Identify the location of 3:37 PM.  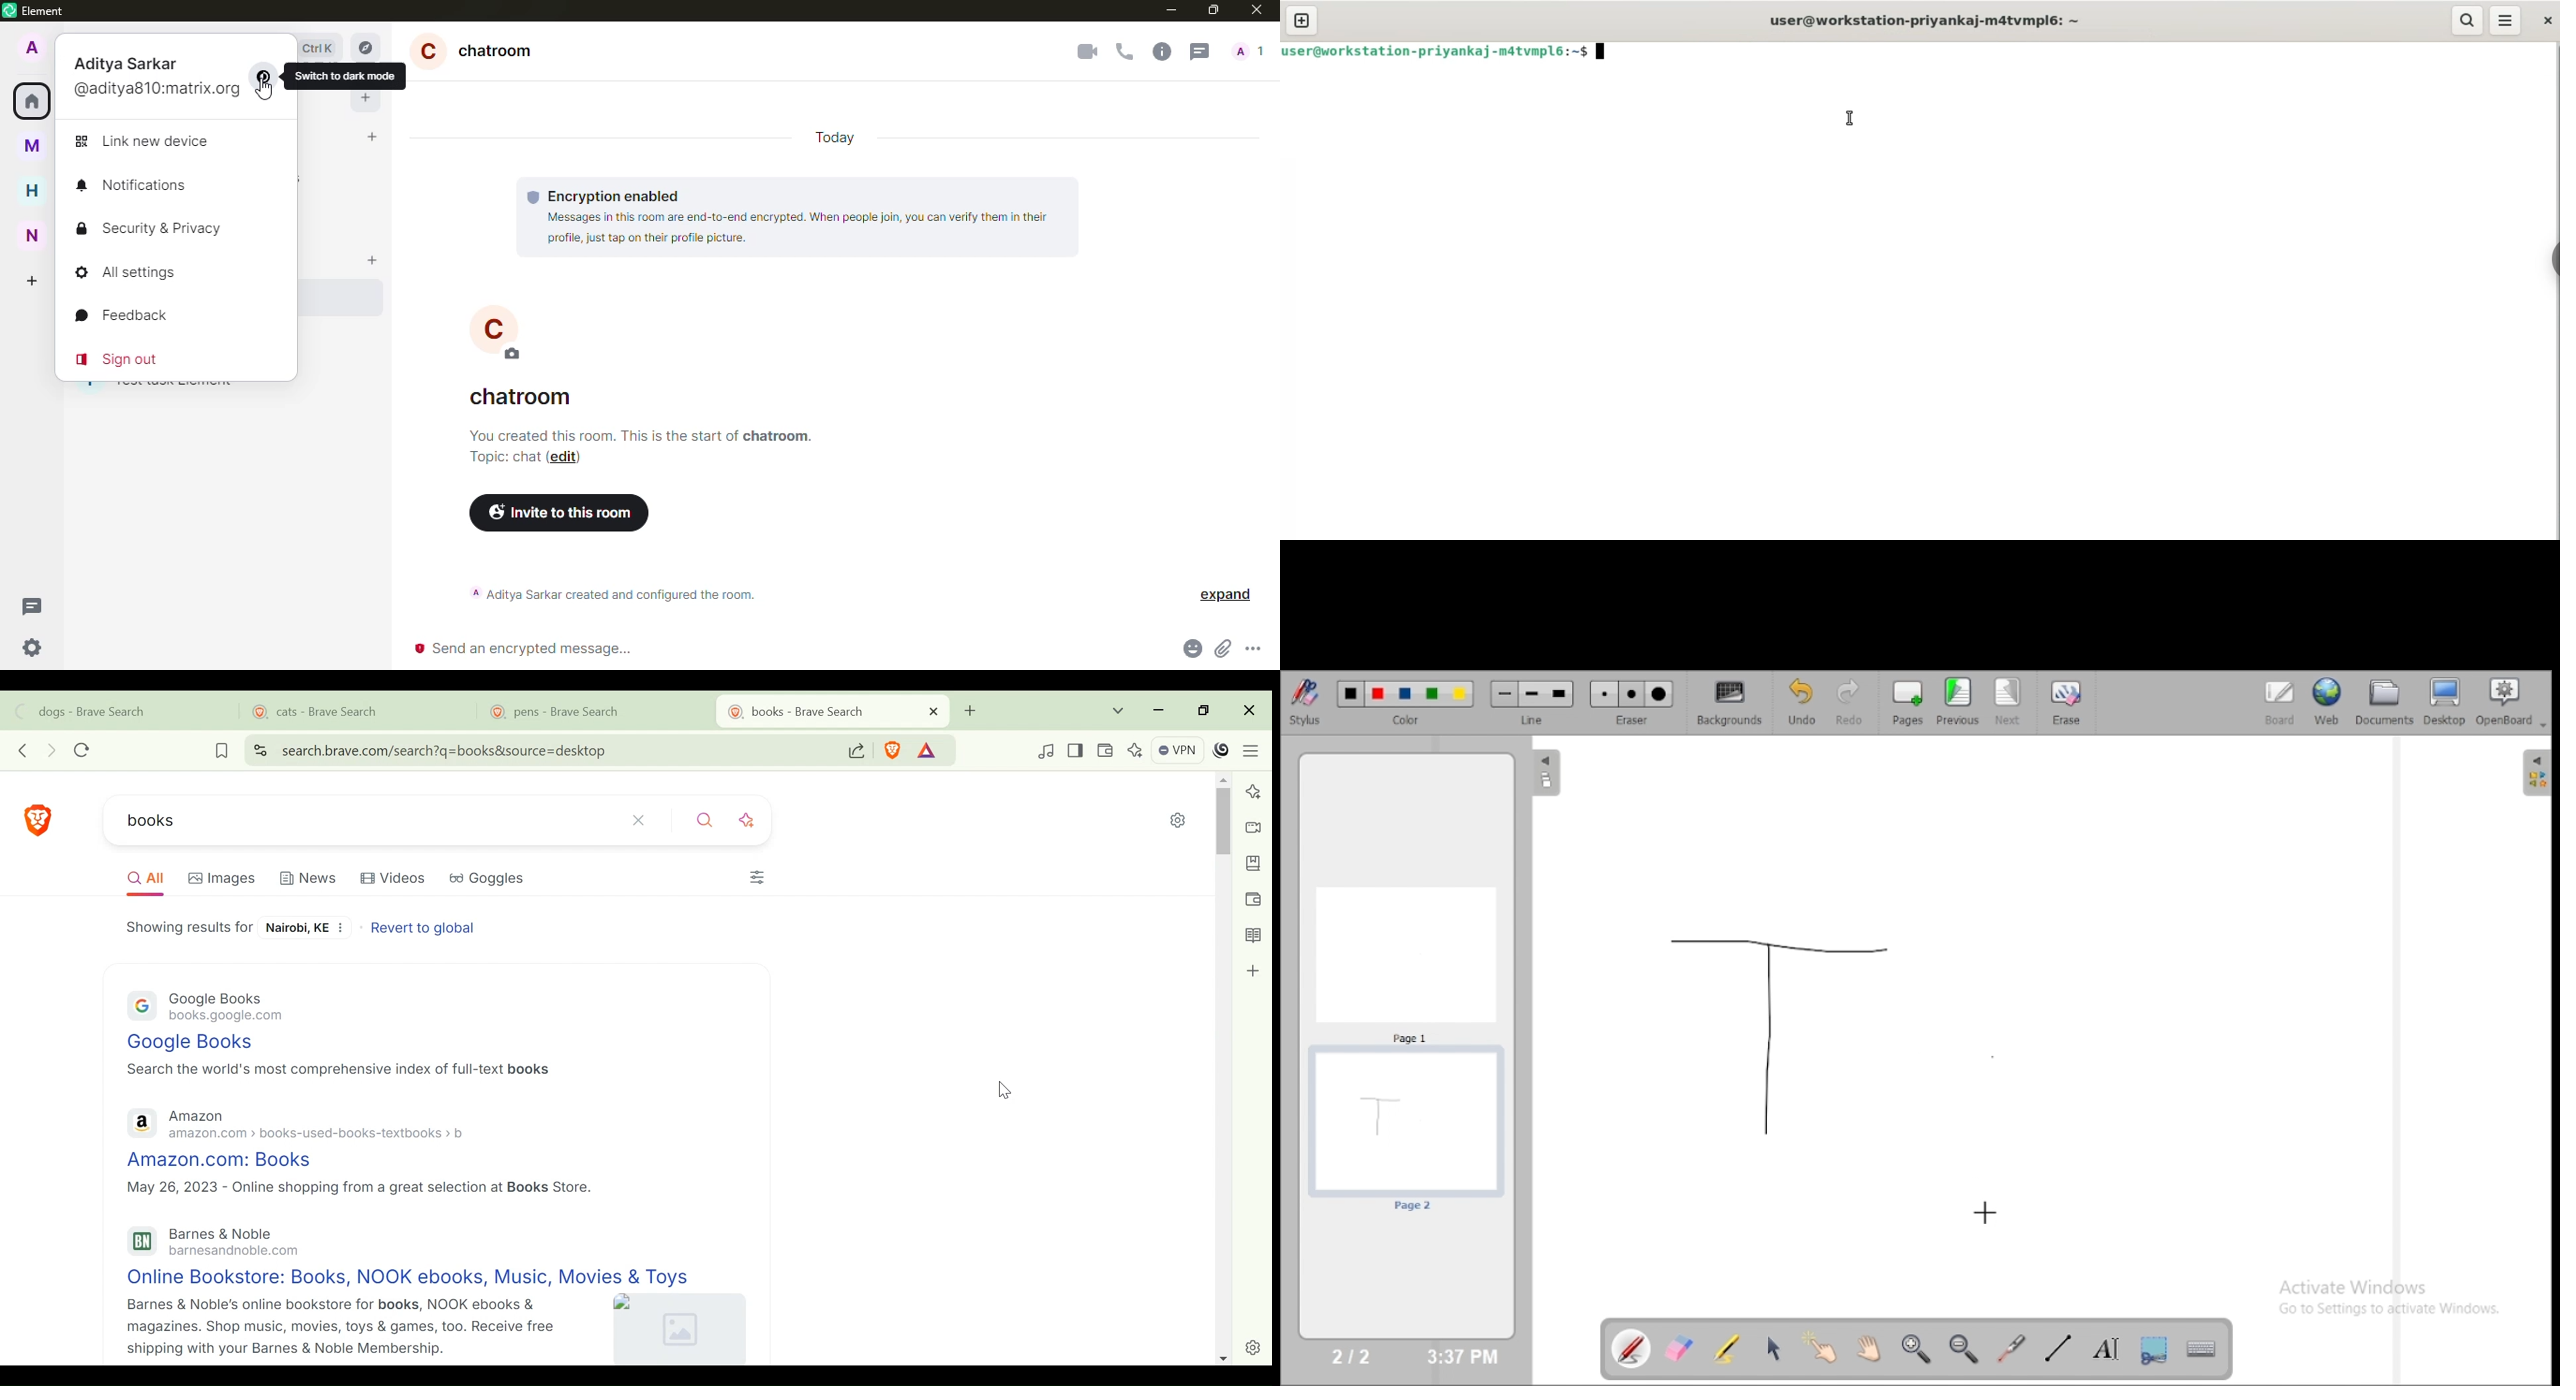
(1461, 1357).